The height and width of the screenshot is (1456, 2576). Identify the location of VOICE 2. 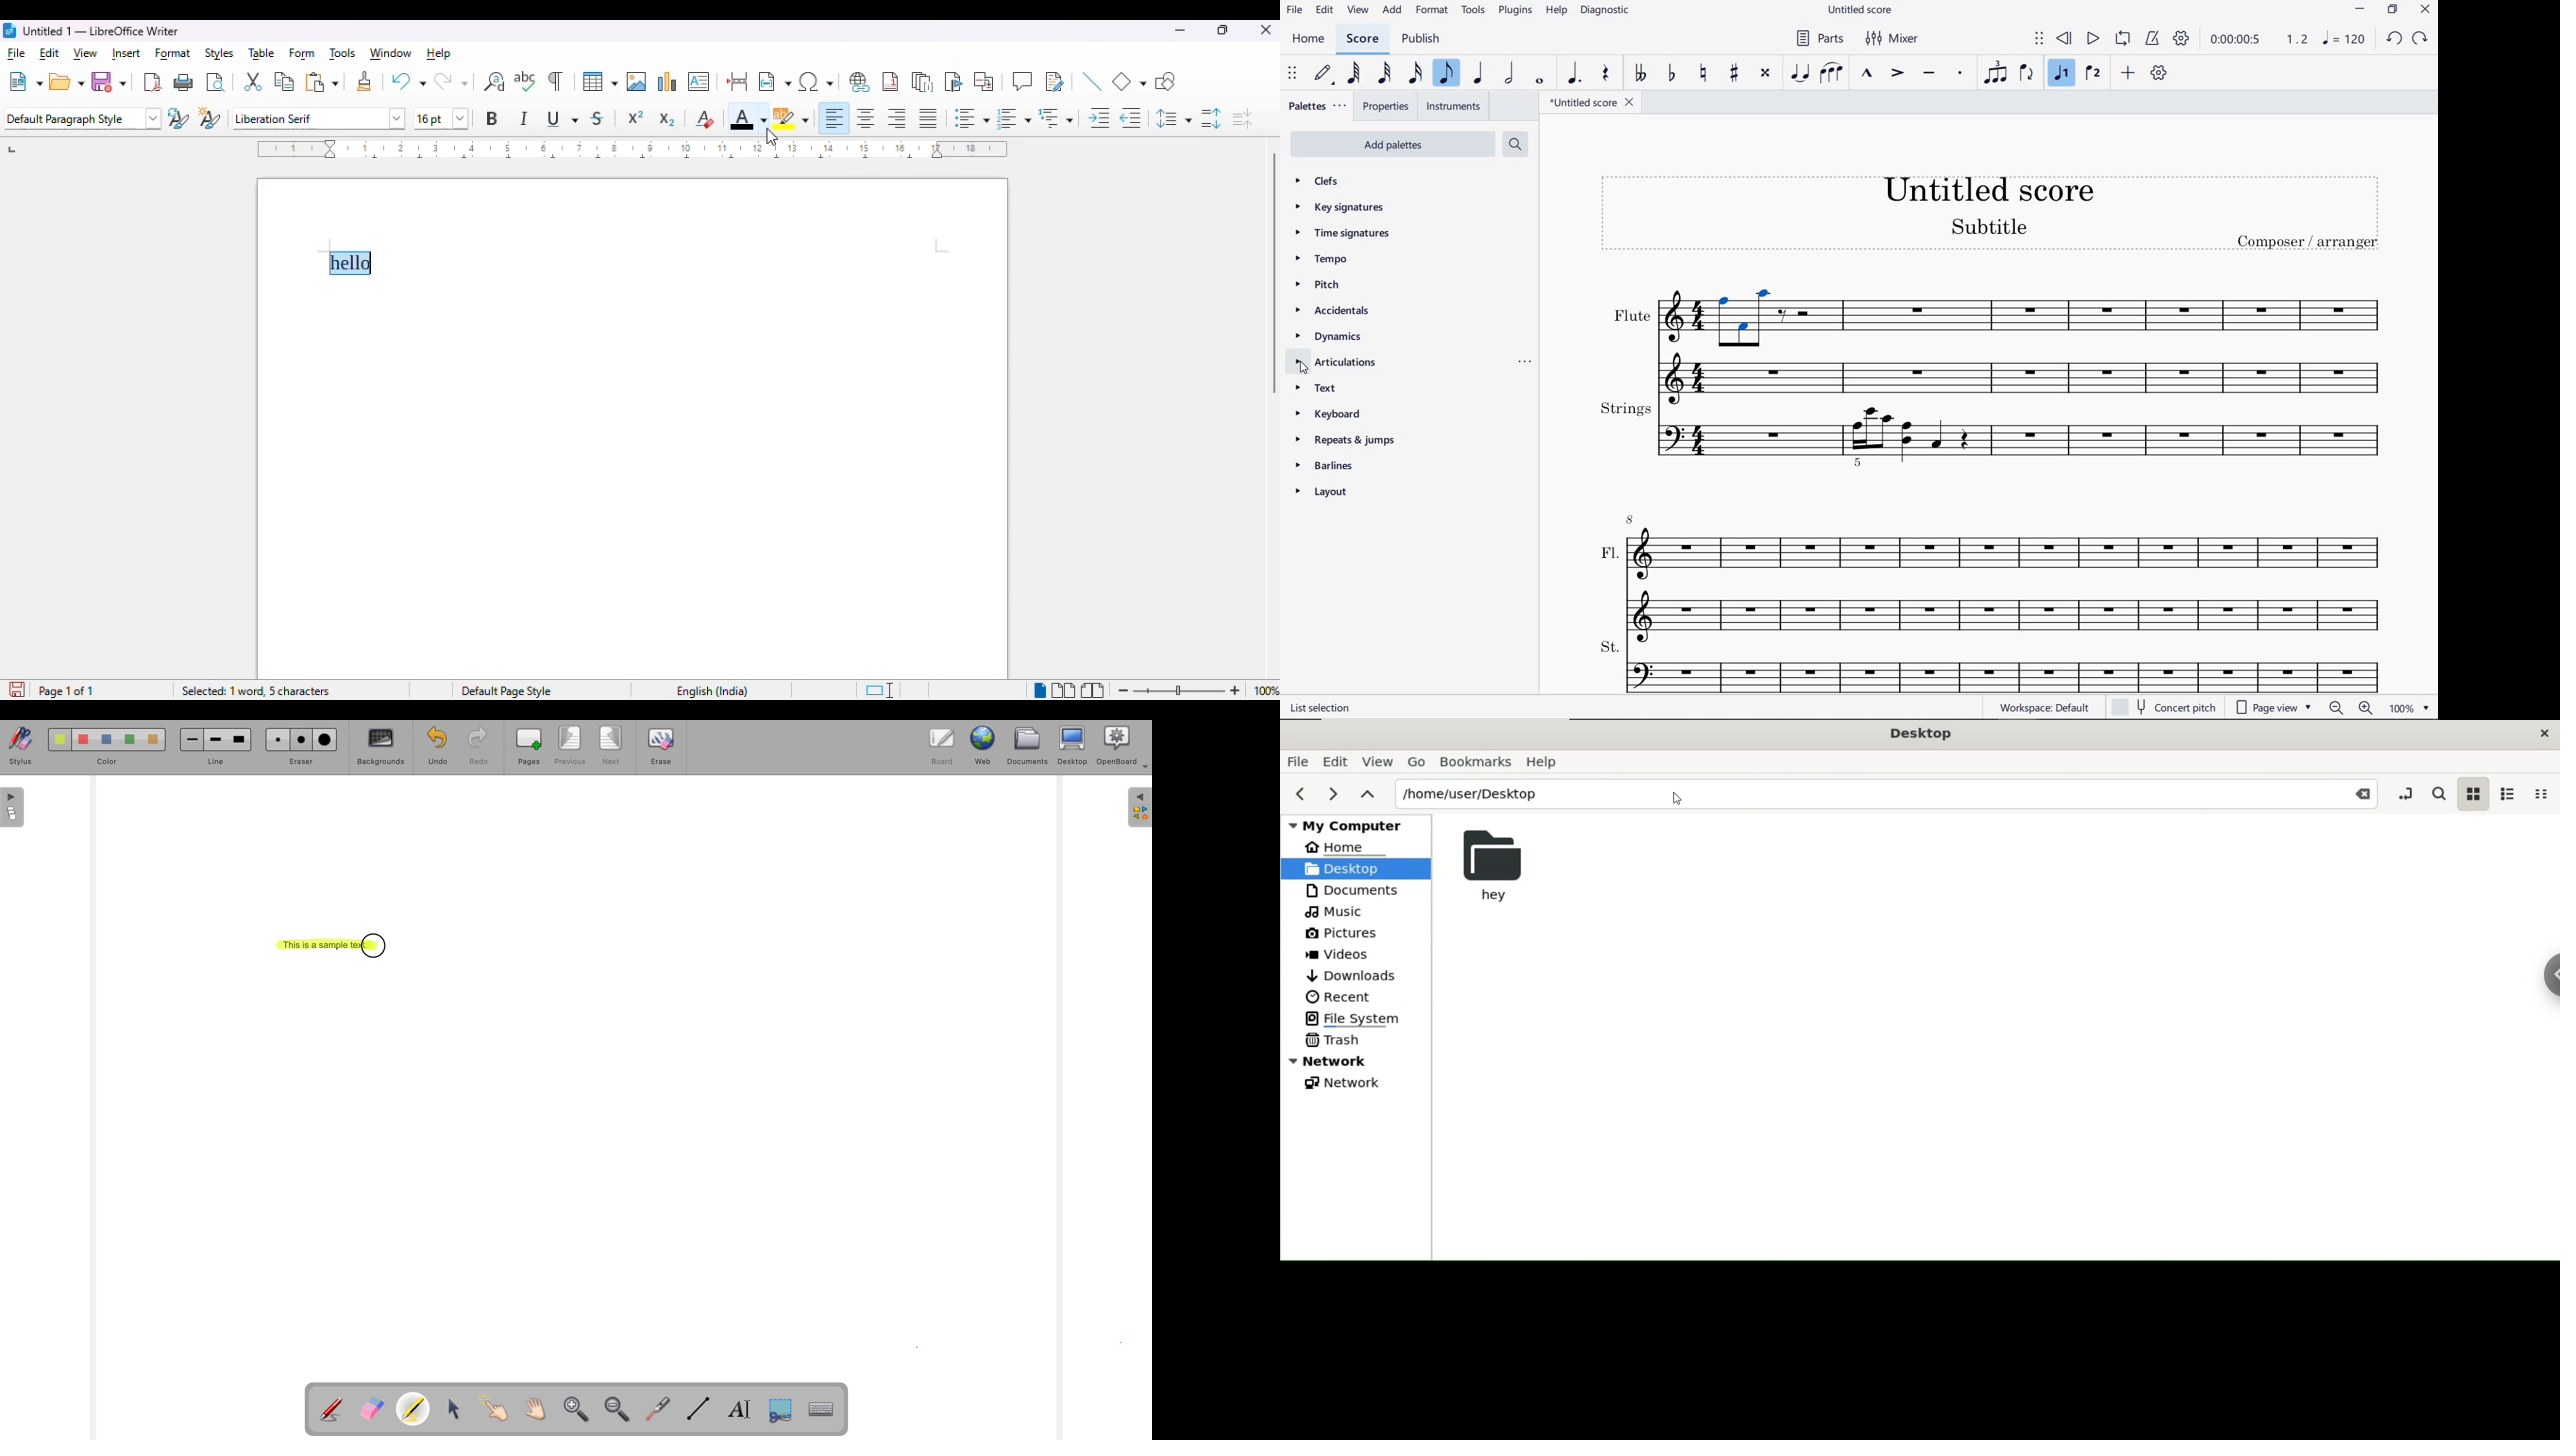
(2092, 74).